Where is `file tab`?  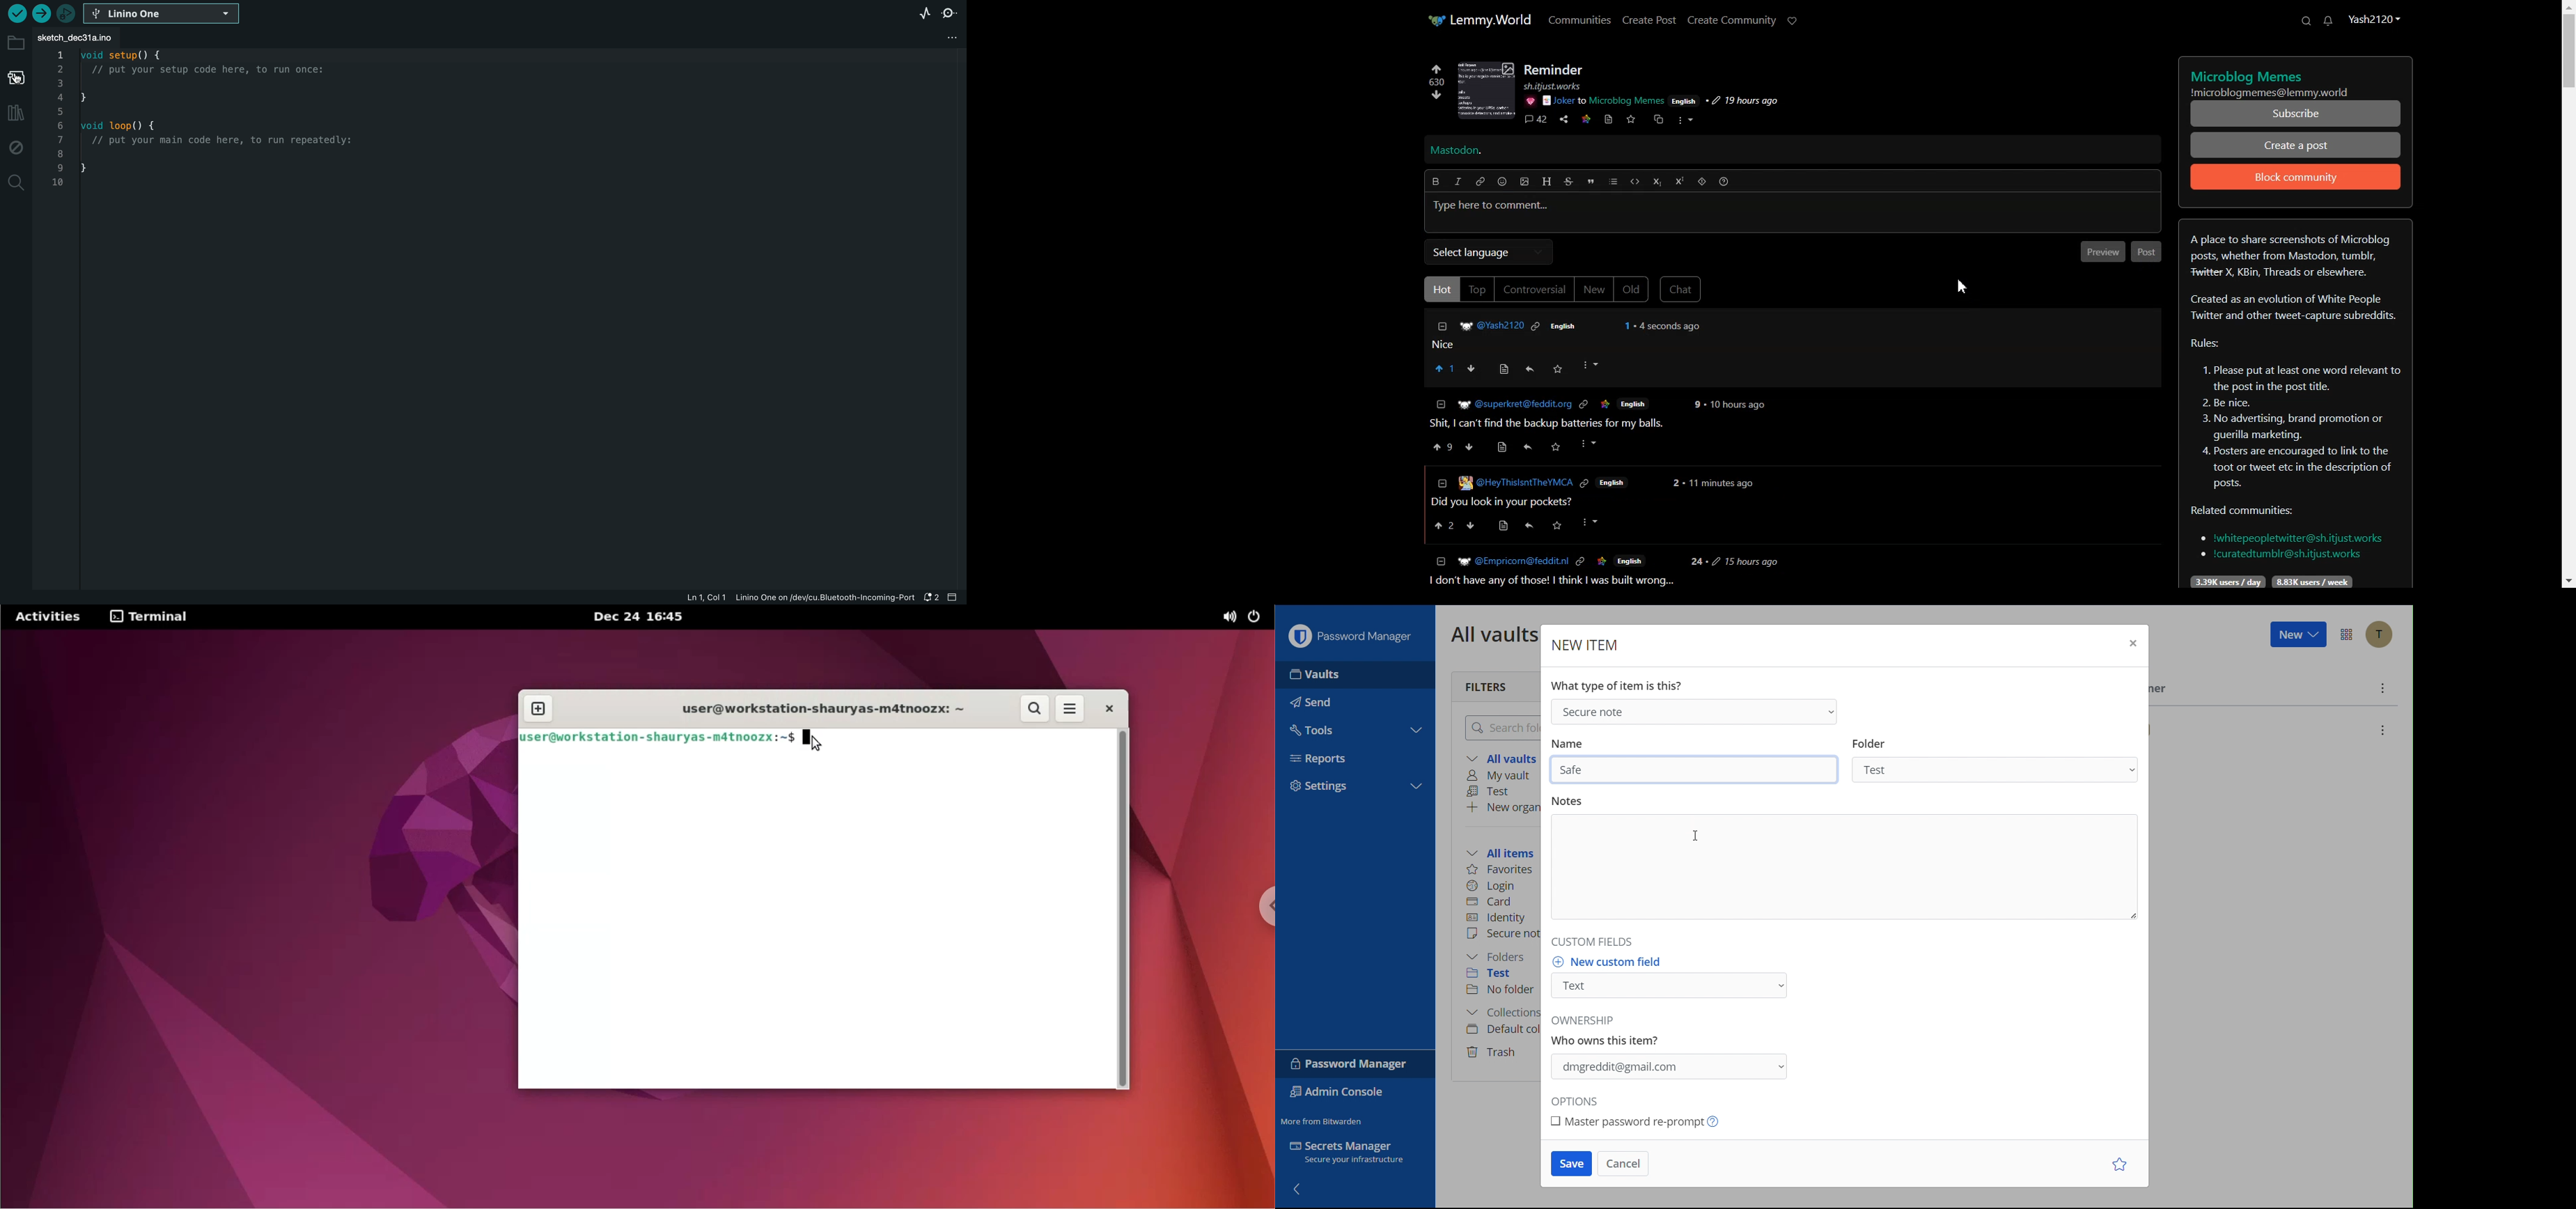 file tab is located at coordinates (96, 36).